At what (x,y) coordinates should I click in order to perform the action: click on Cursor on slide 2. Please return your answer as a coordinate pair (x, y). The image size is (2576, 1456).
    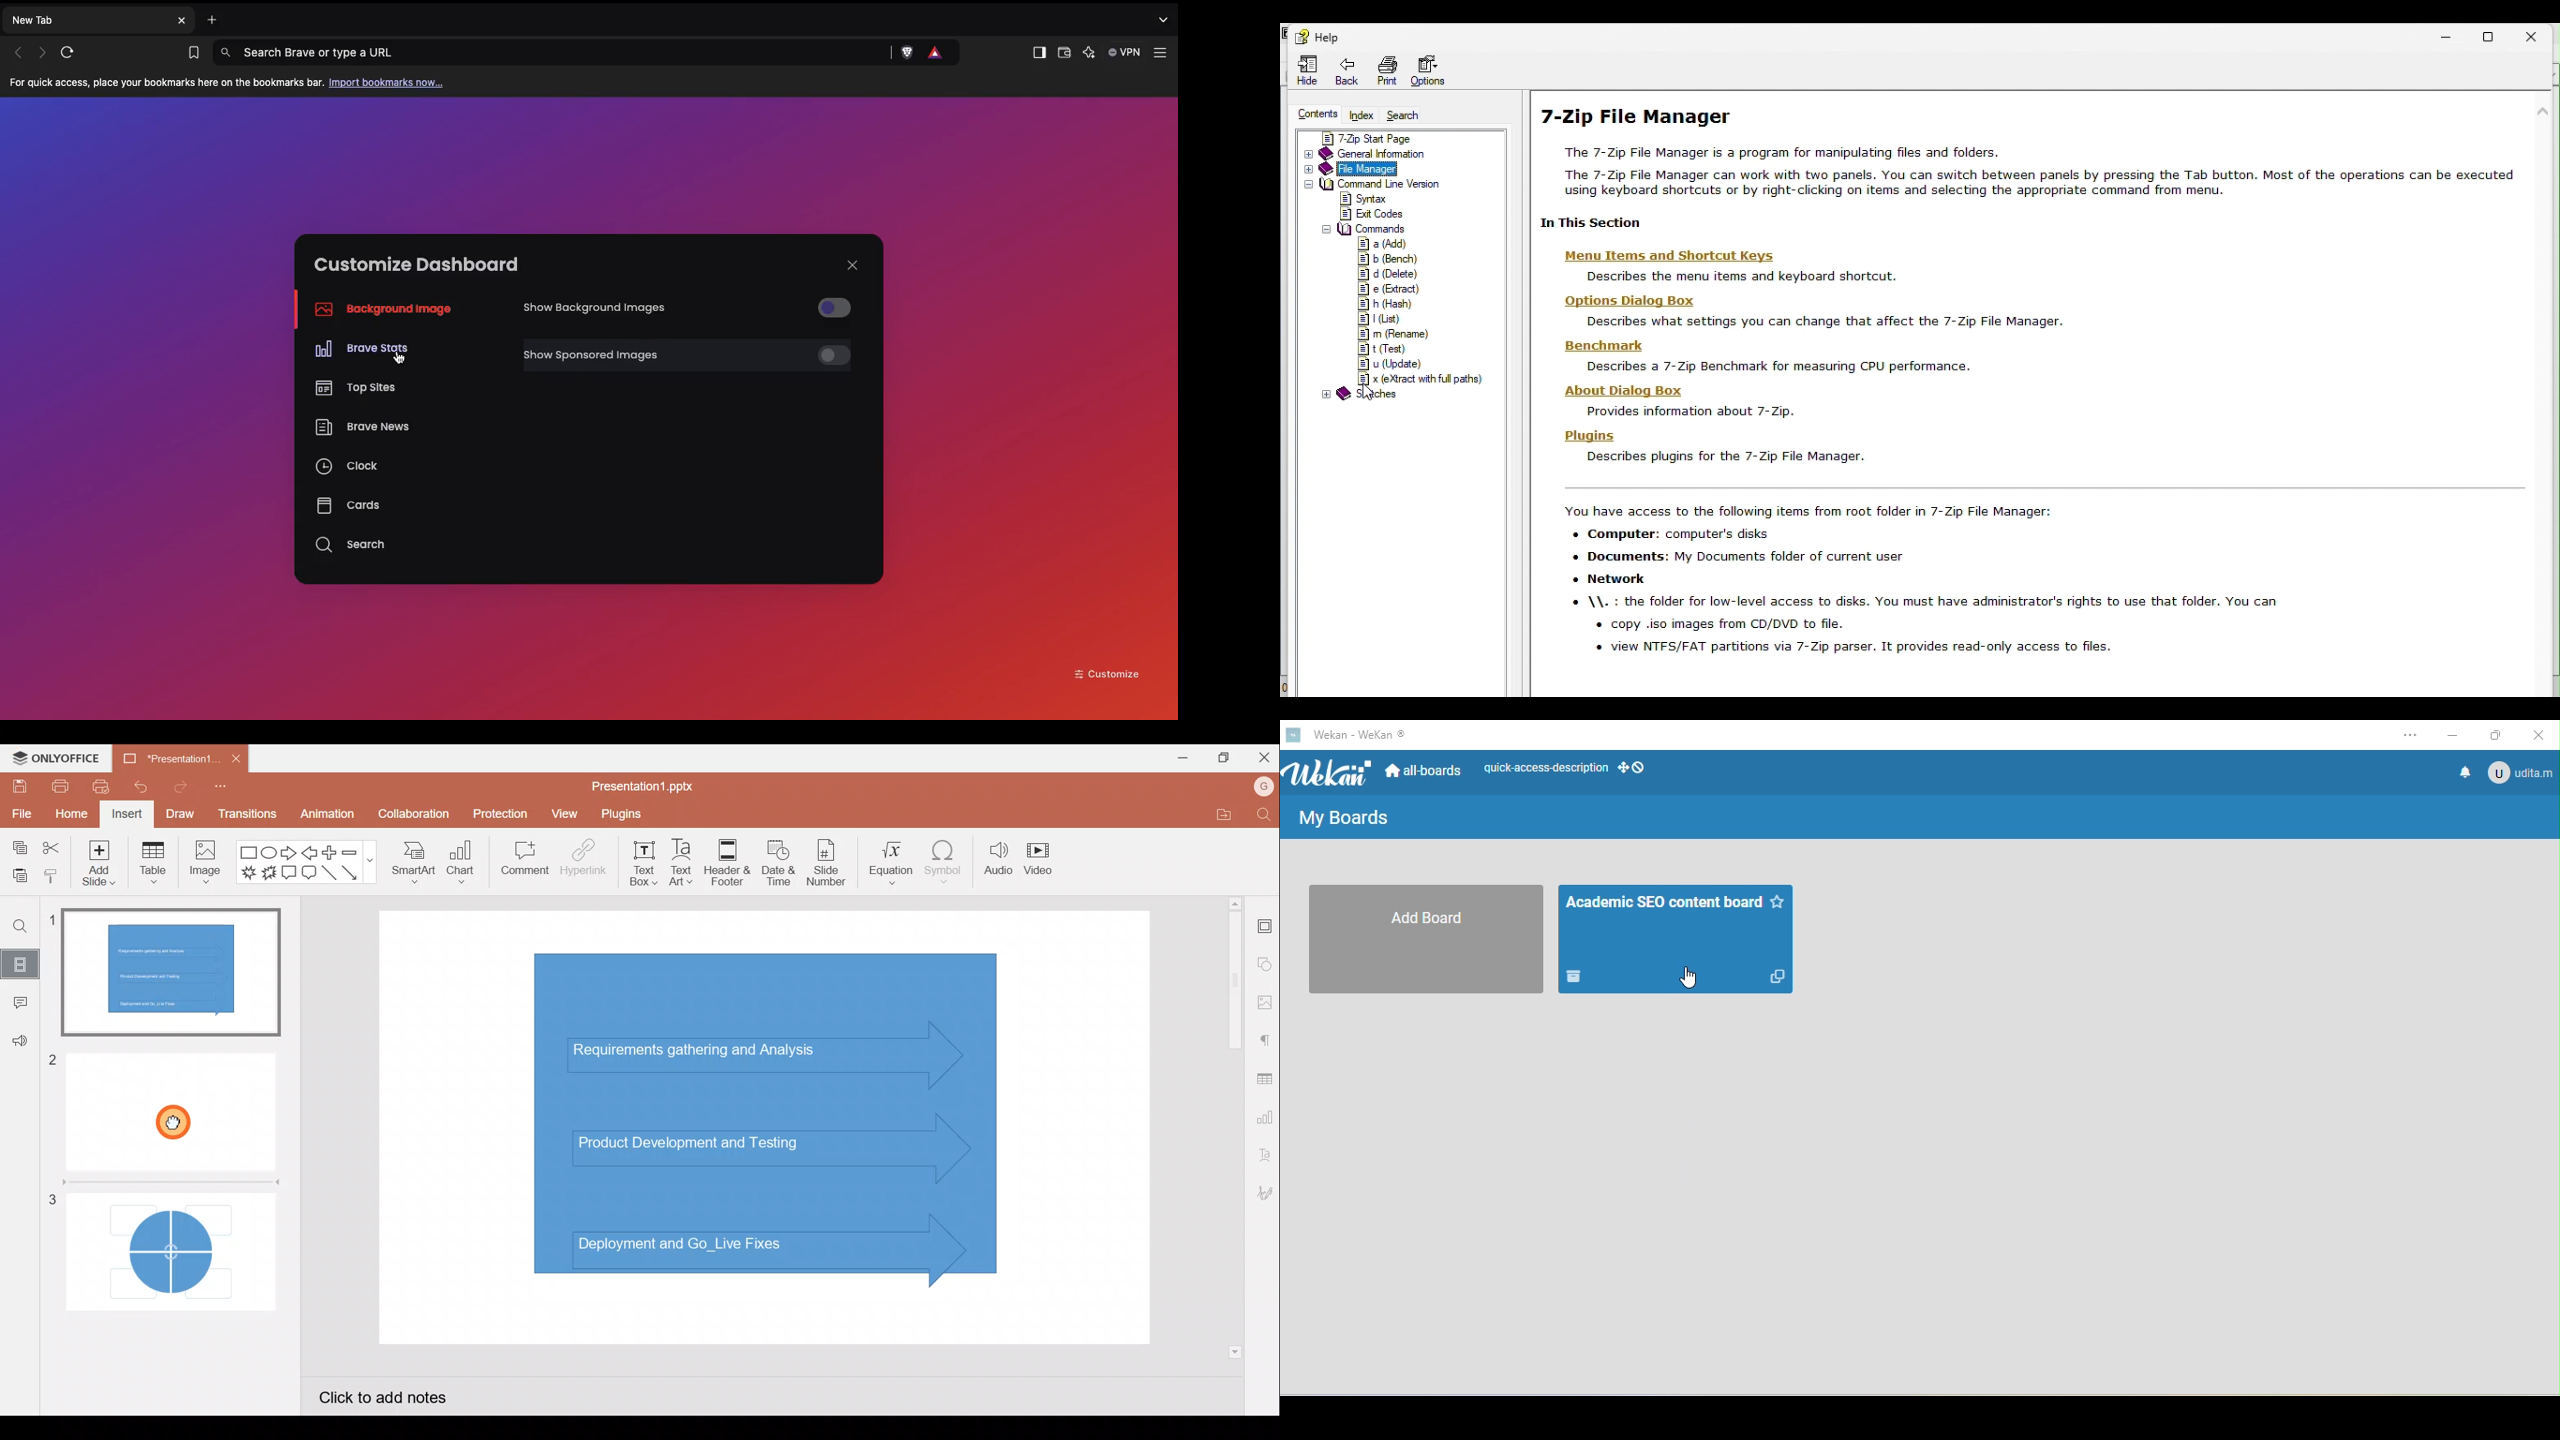
    Looking at the image, I should click on (175, 1117).